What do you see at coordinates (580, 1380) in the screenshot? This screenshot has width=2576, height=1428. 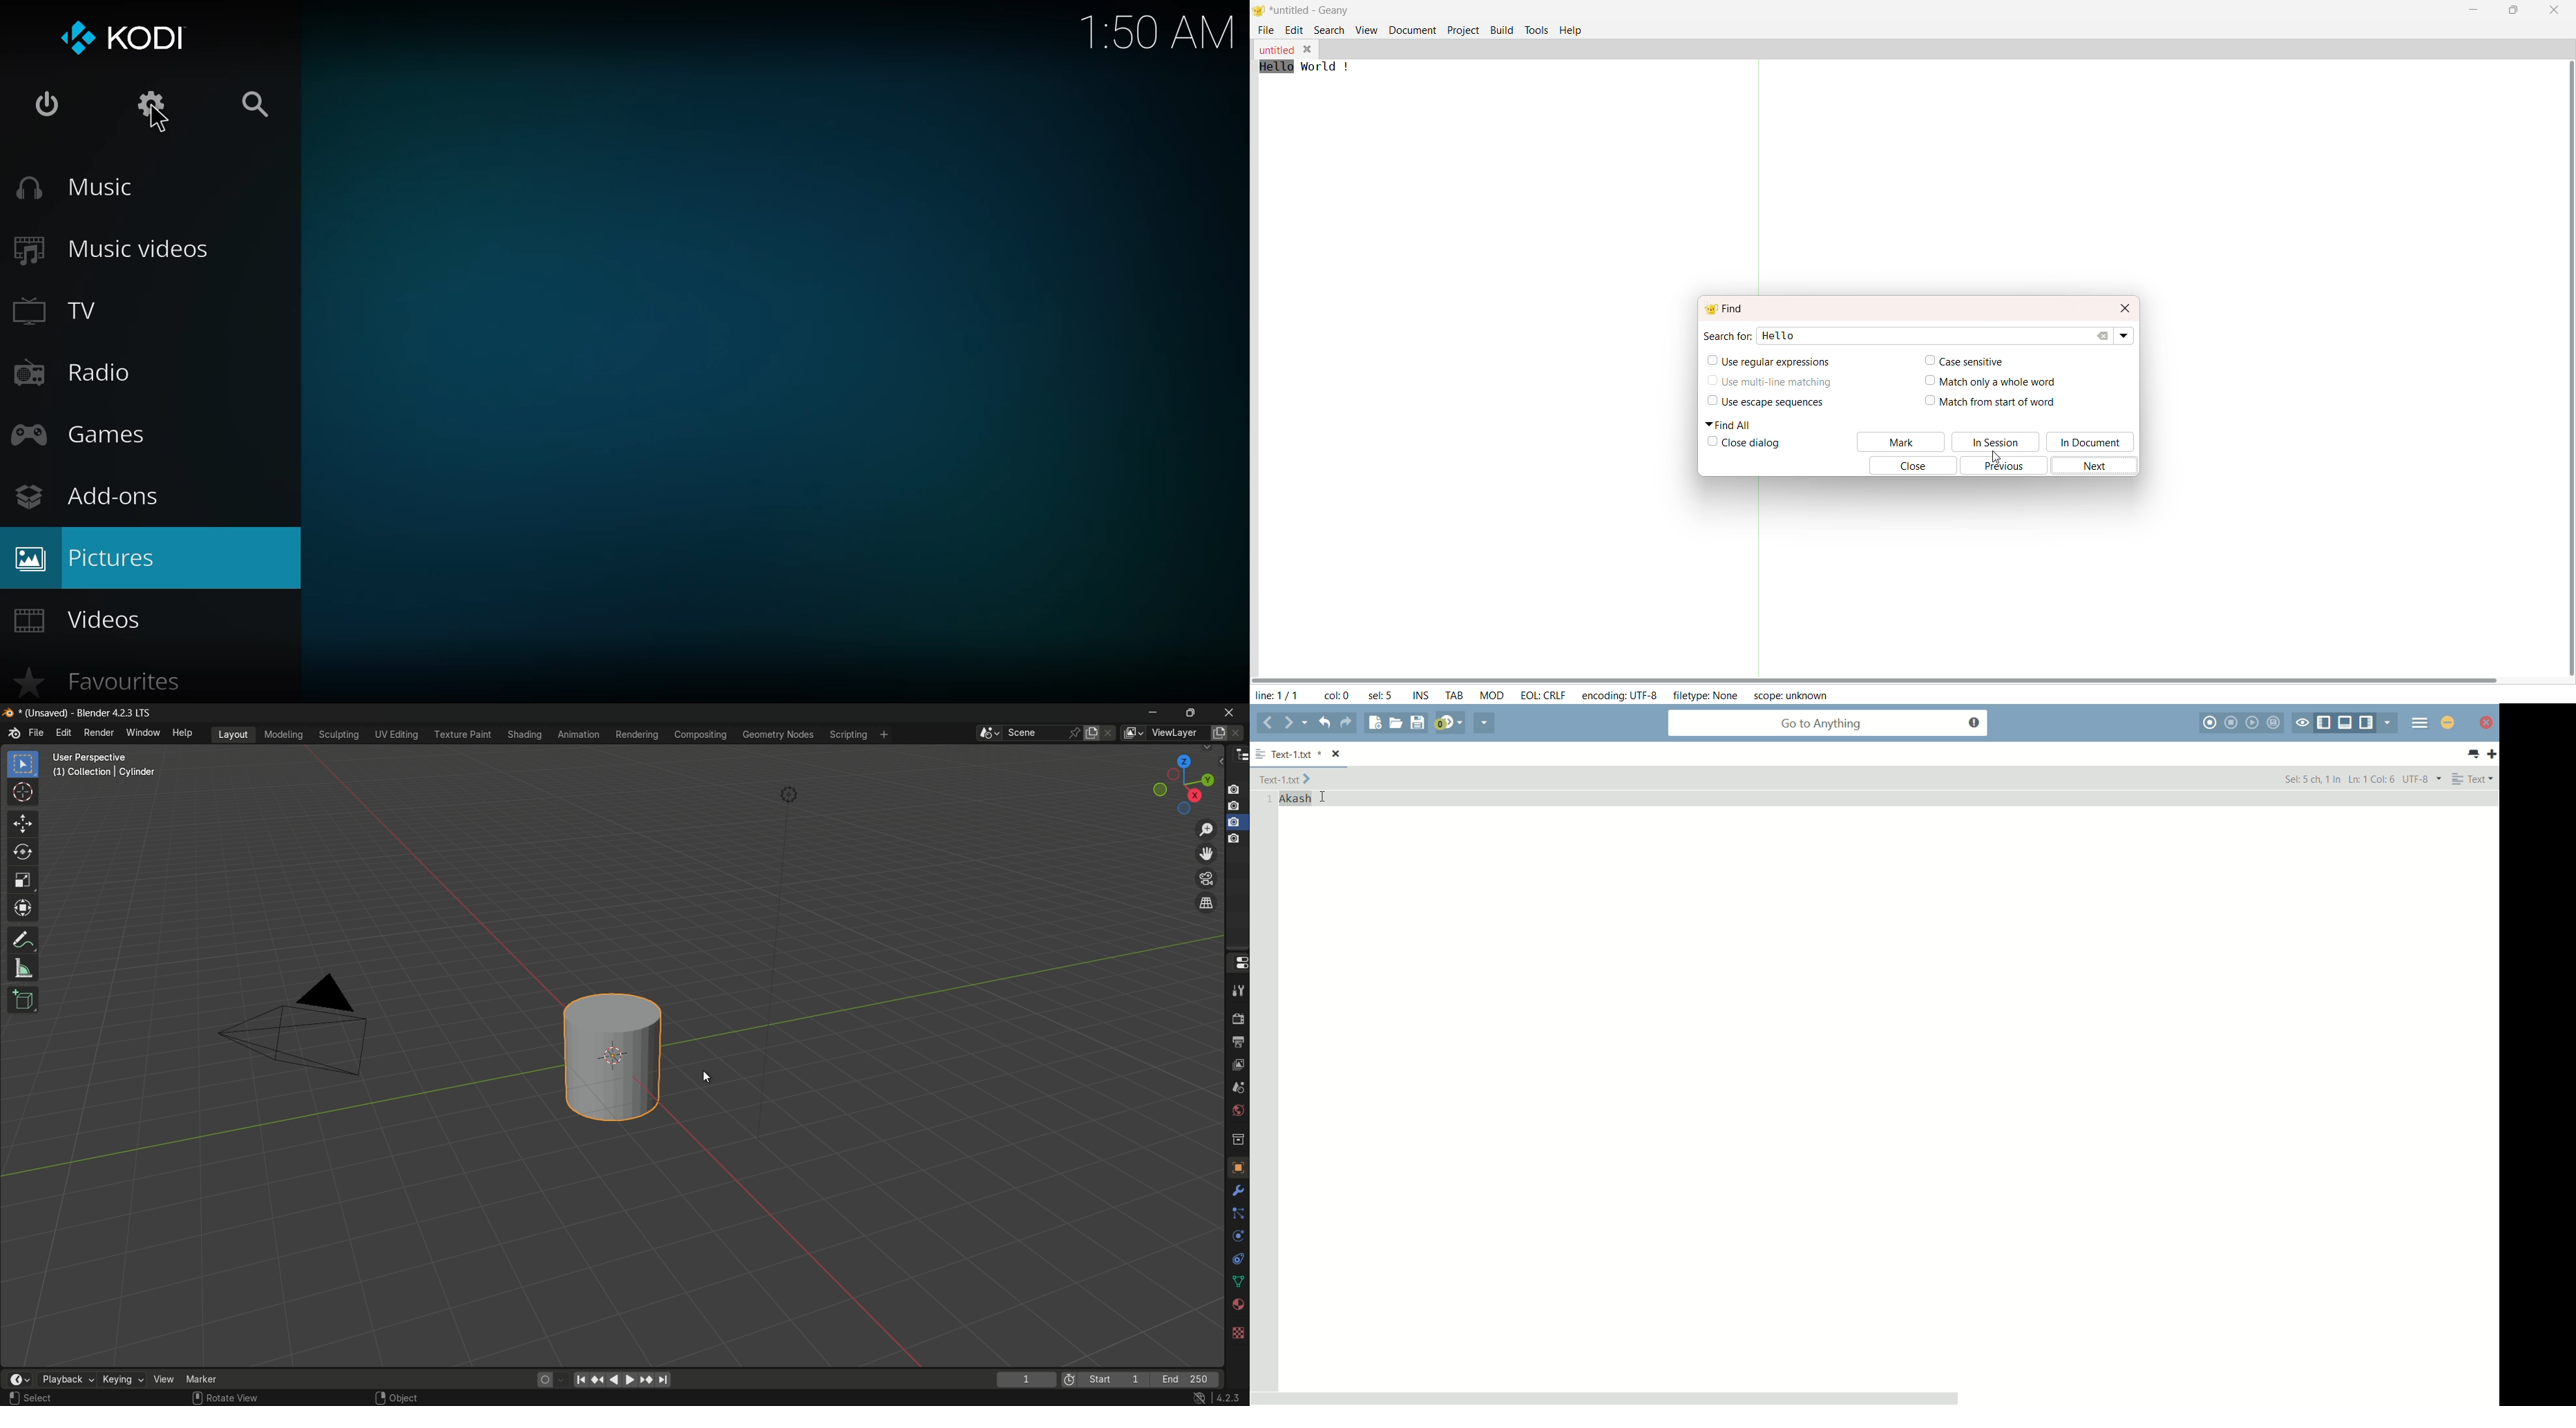 I see `jump to endpoint` at bounding box center [580, 1380].